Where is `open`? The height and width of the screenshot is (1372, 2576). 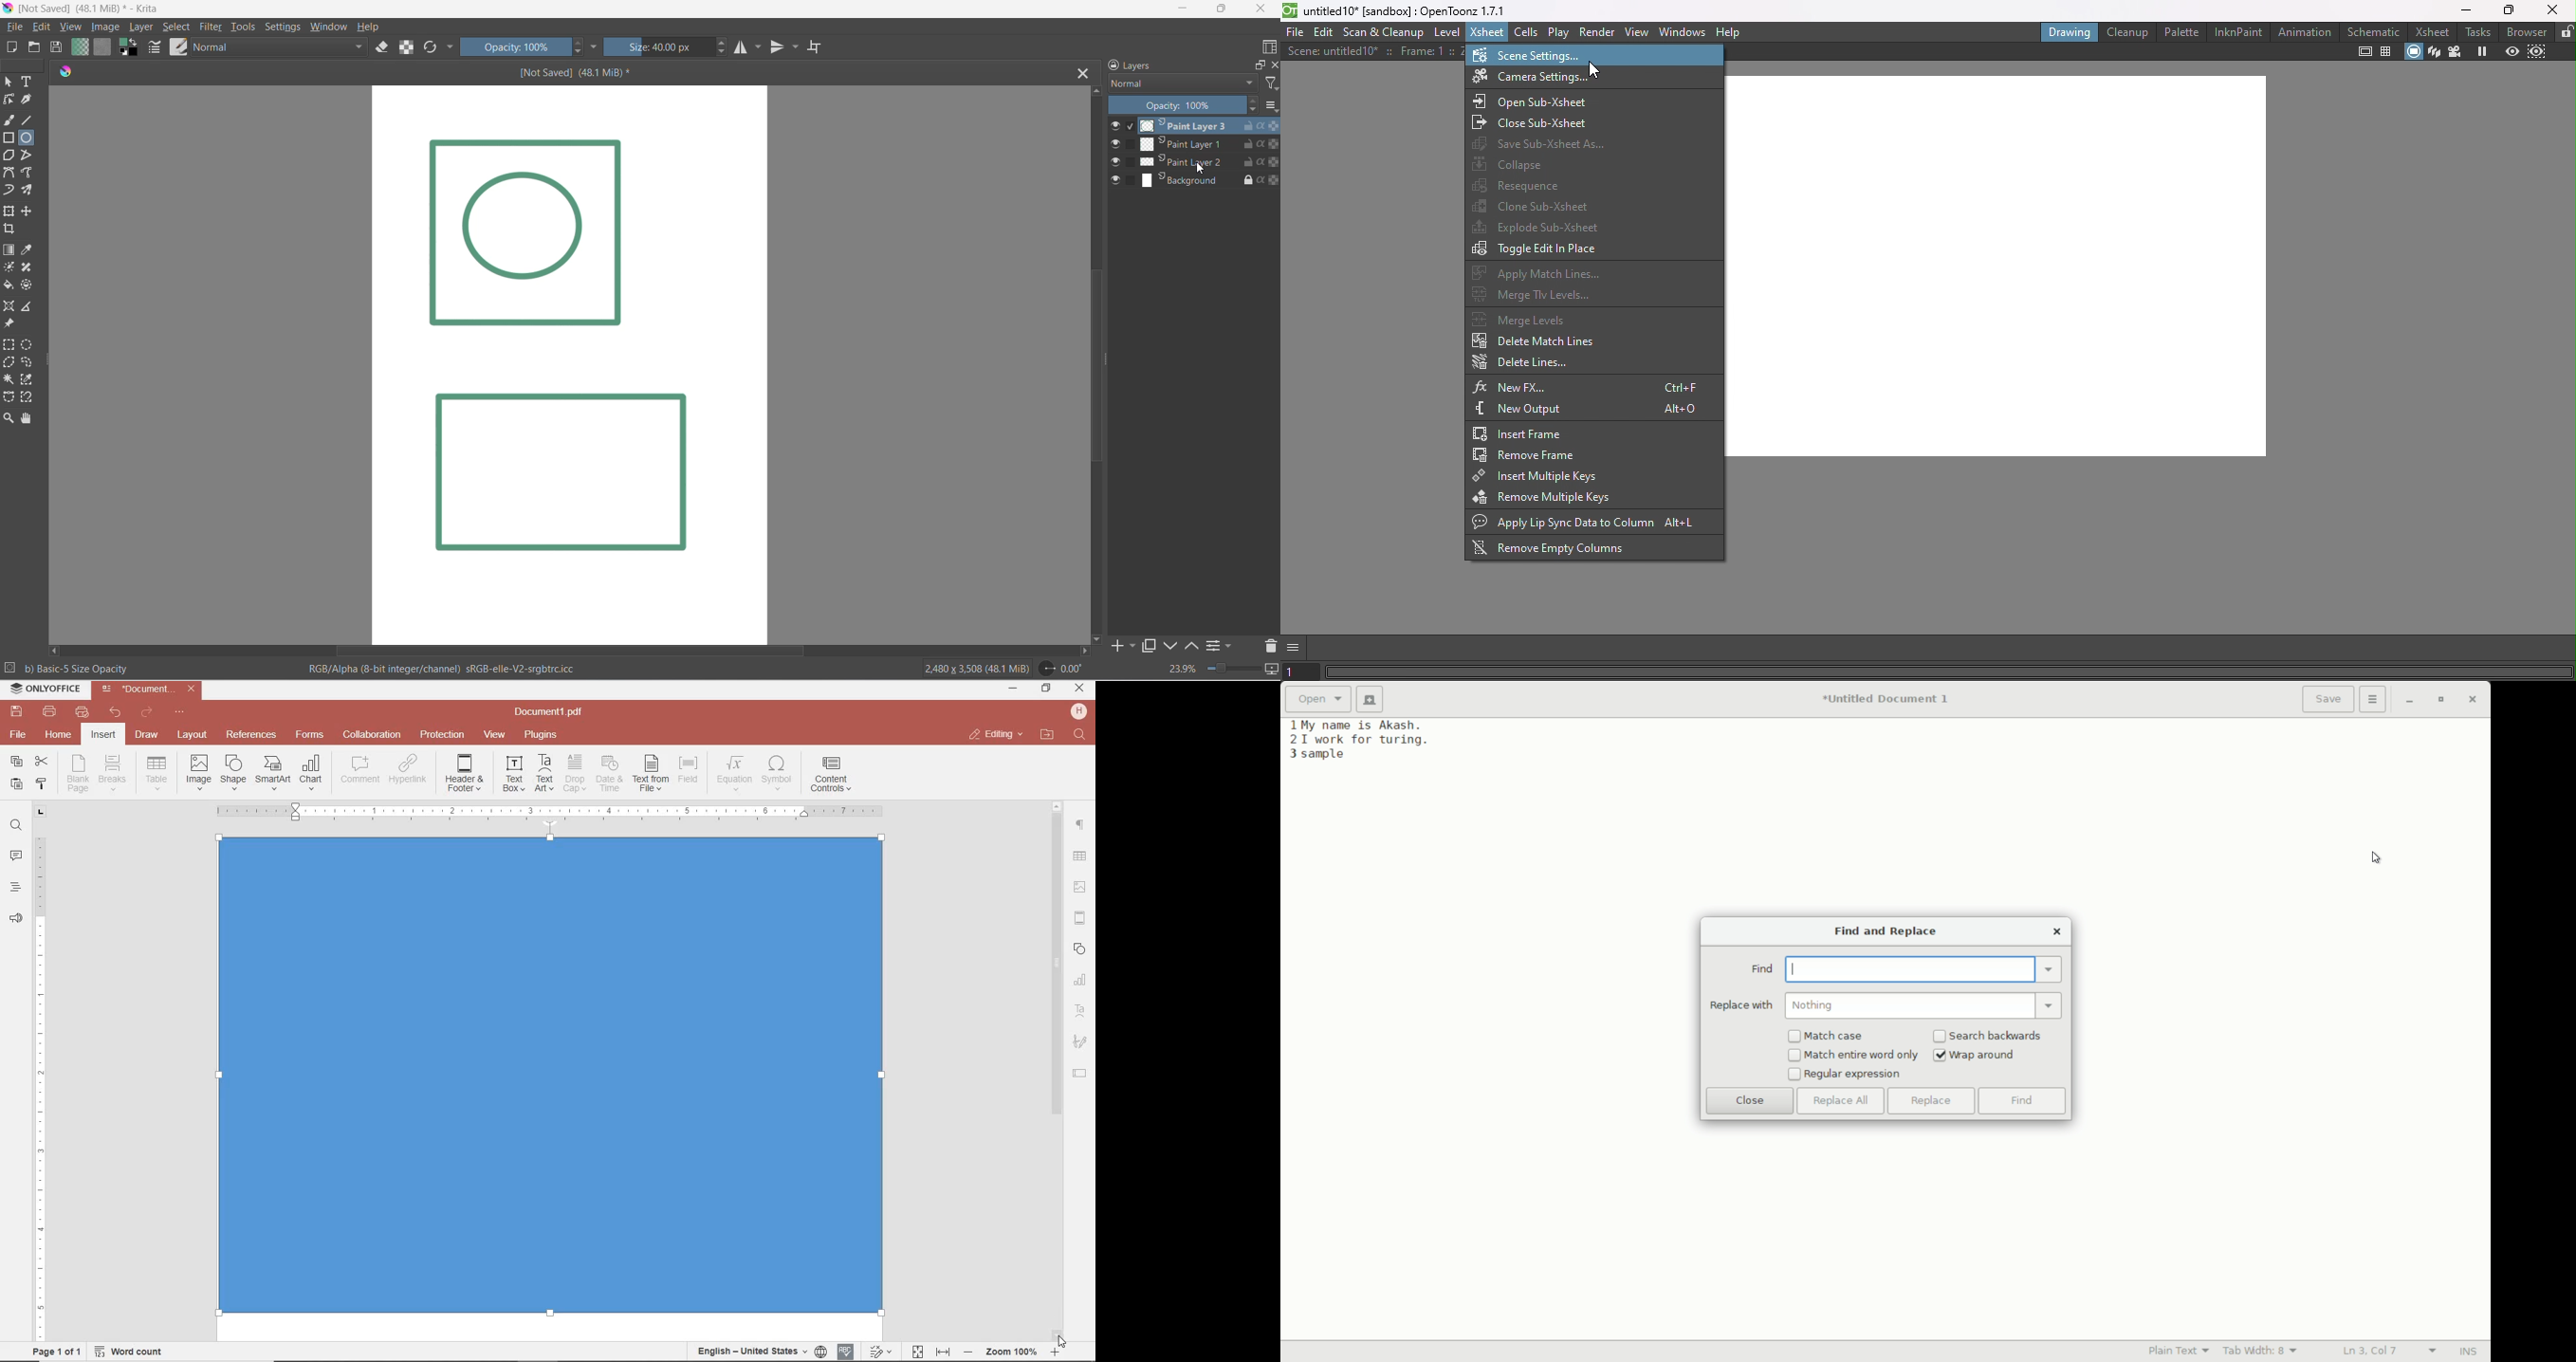
open is located at coordinates (35, 47).